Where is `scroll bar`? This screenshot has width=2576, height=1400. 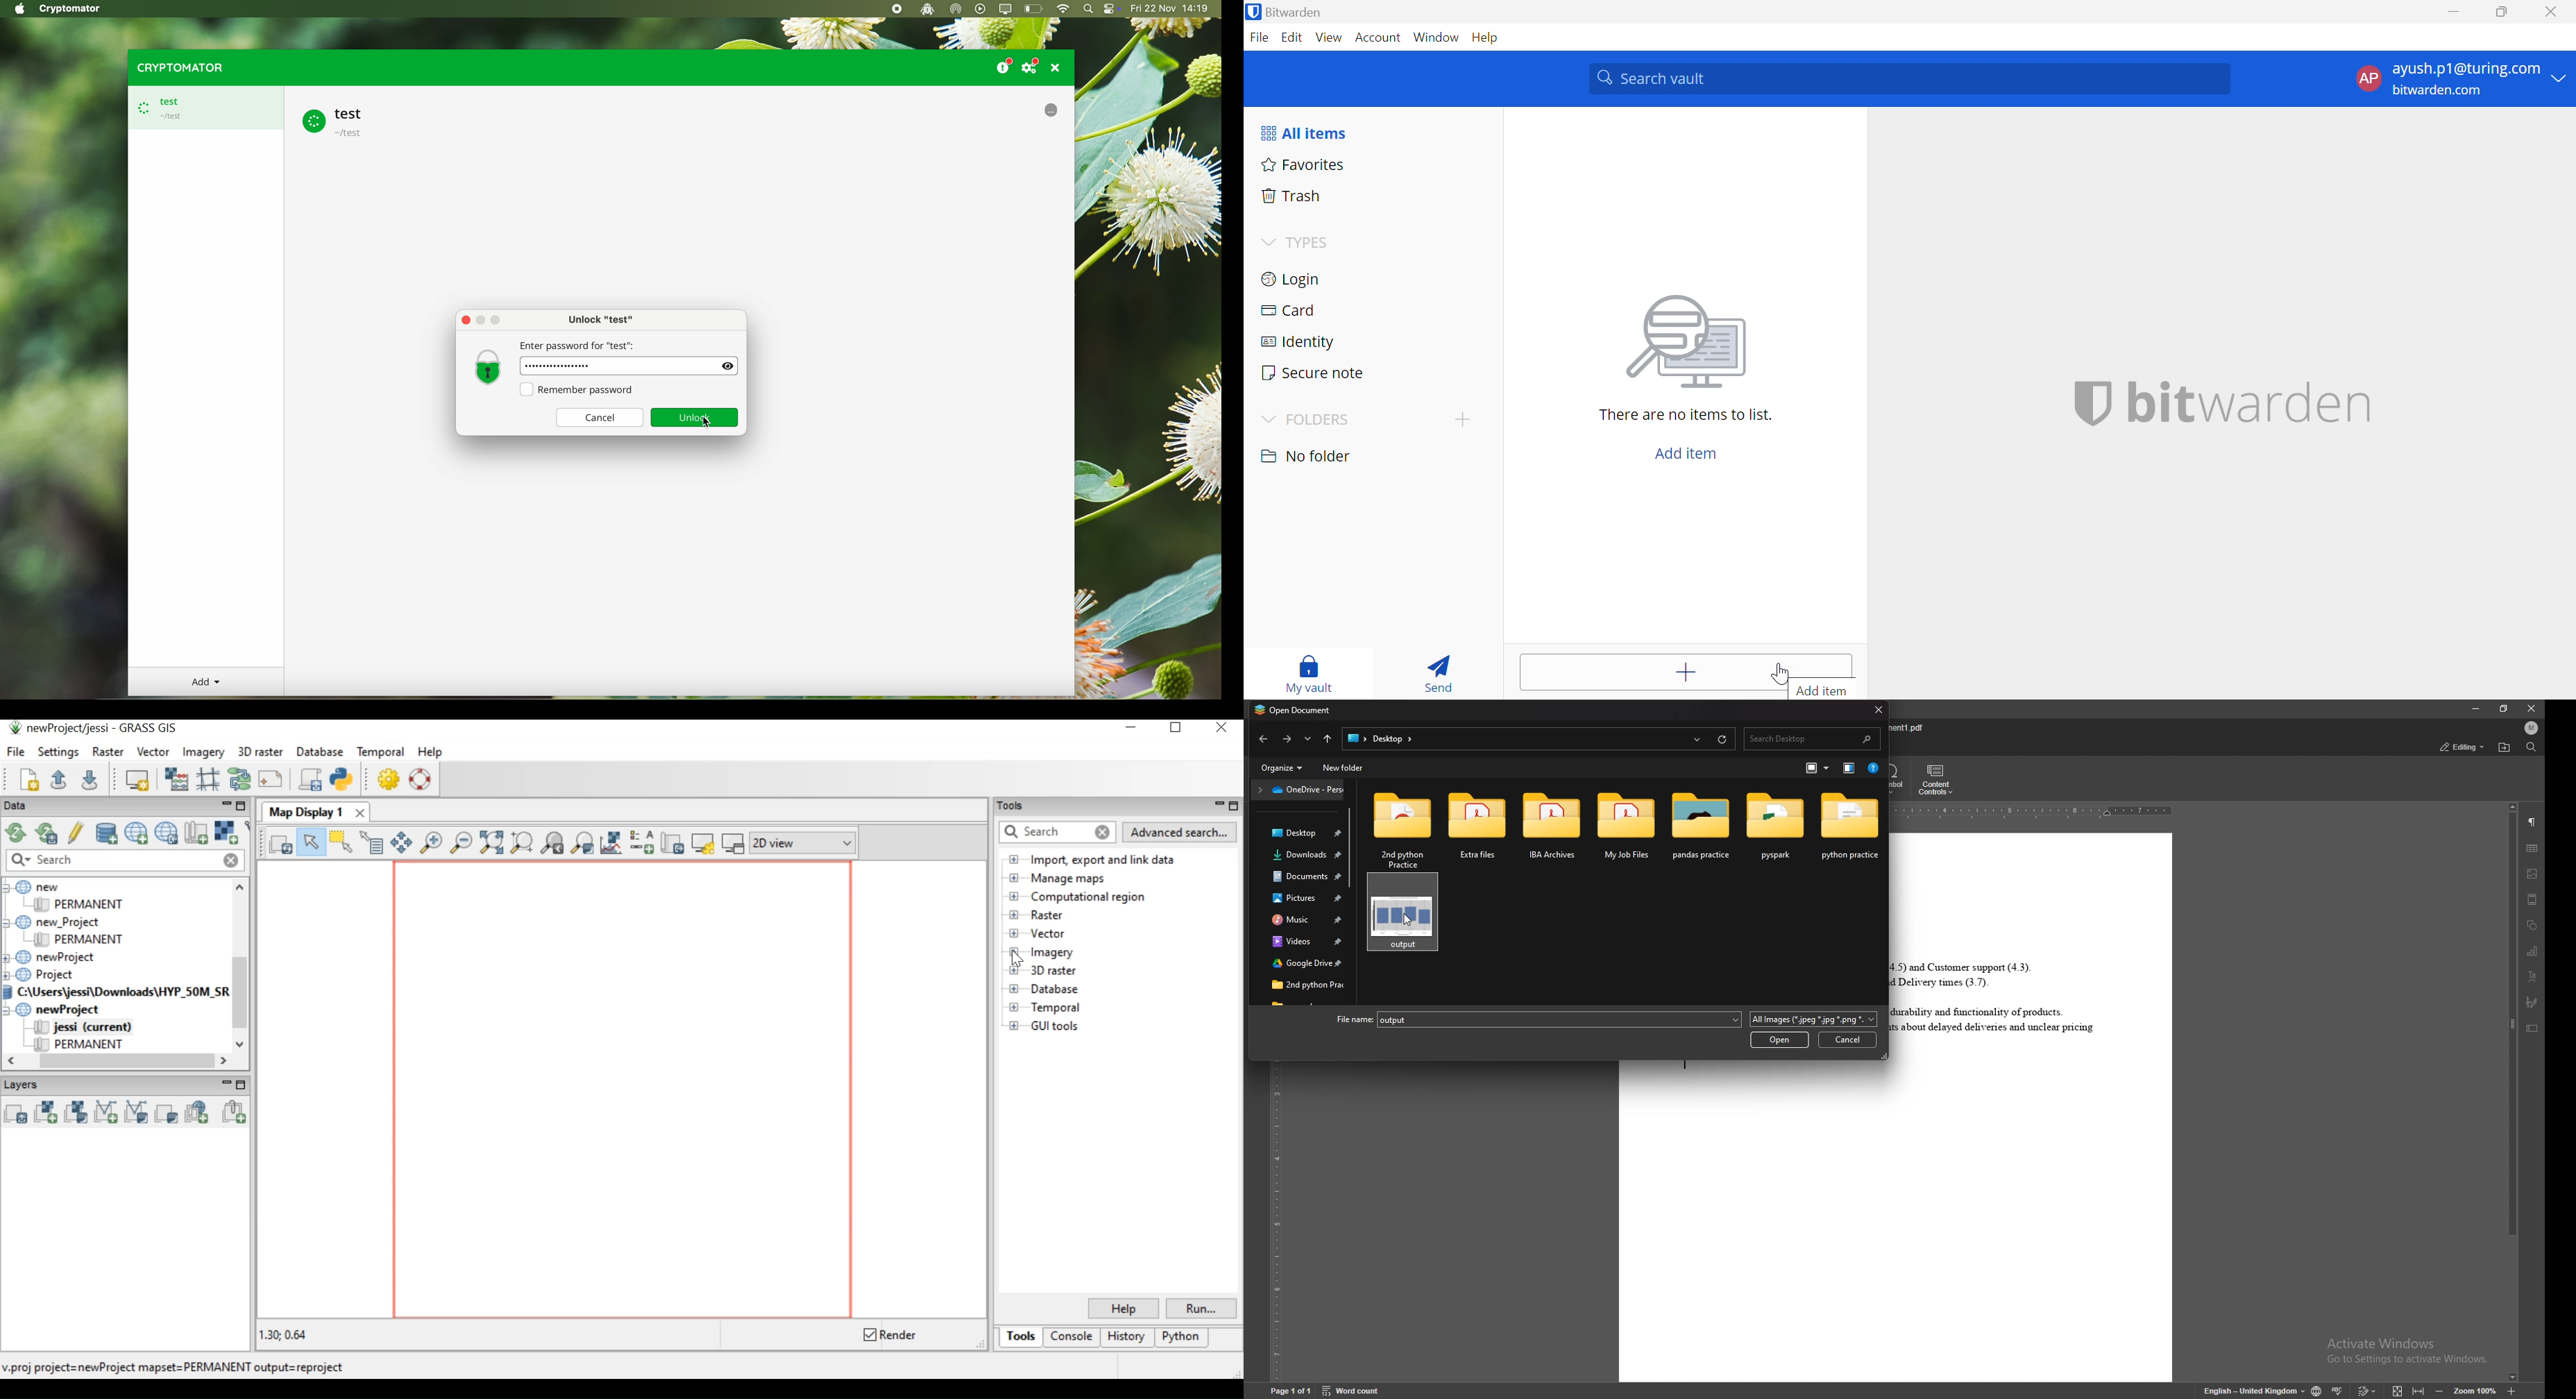
scroll bar is located at coordinates (2511, 1092).